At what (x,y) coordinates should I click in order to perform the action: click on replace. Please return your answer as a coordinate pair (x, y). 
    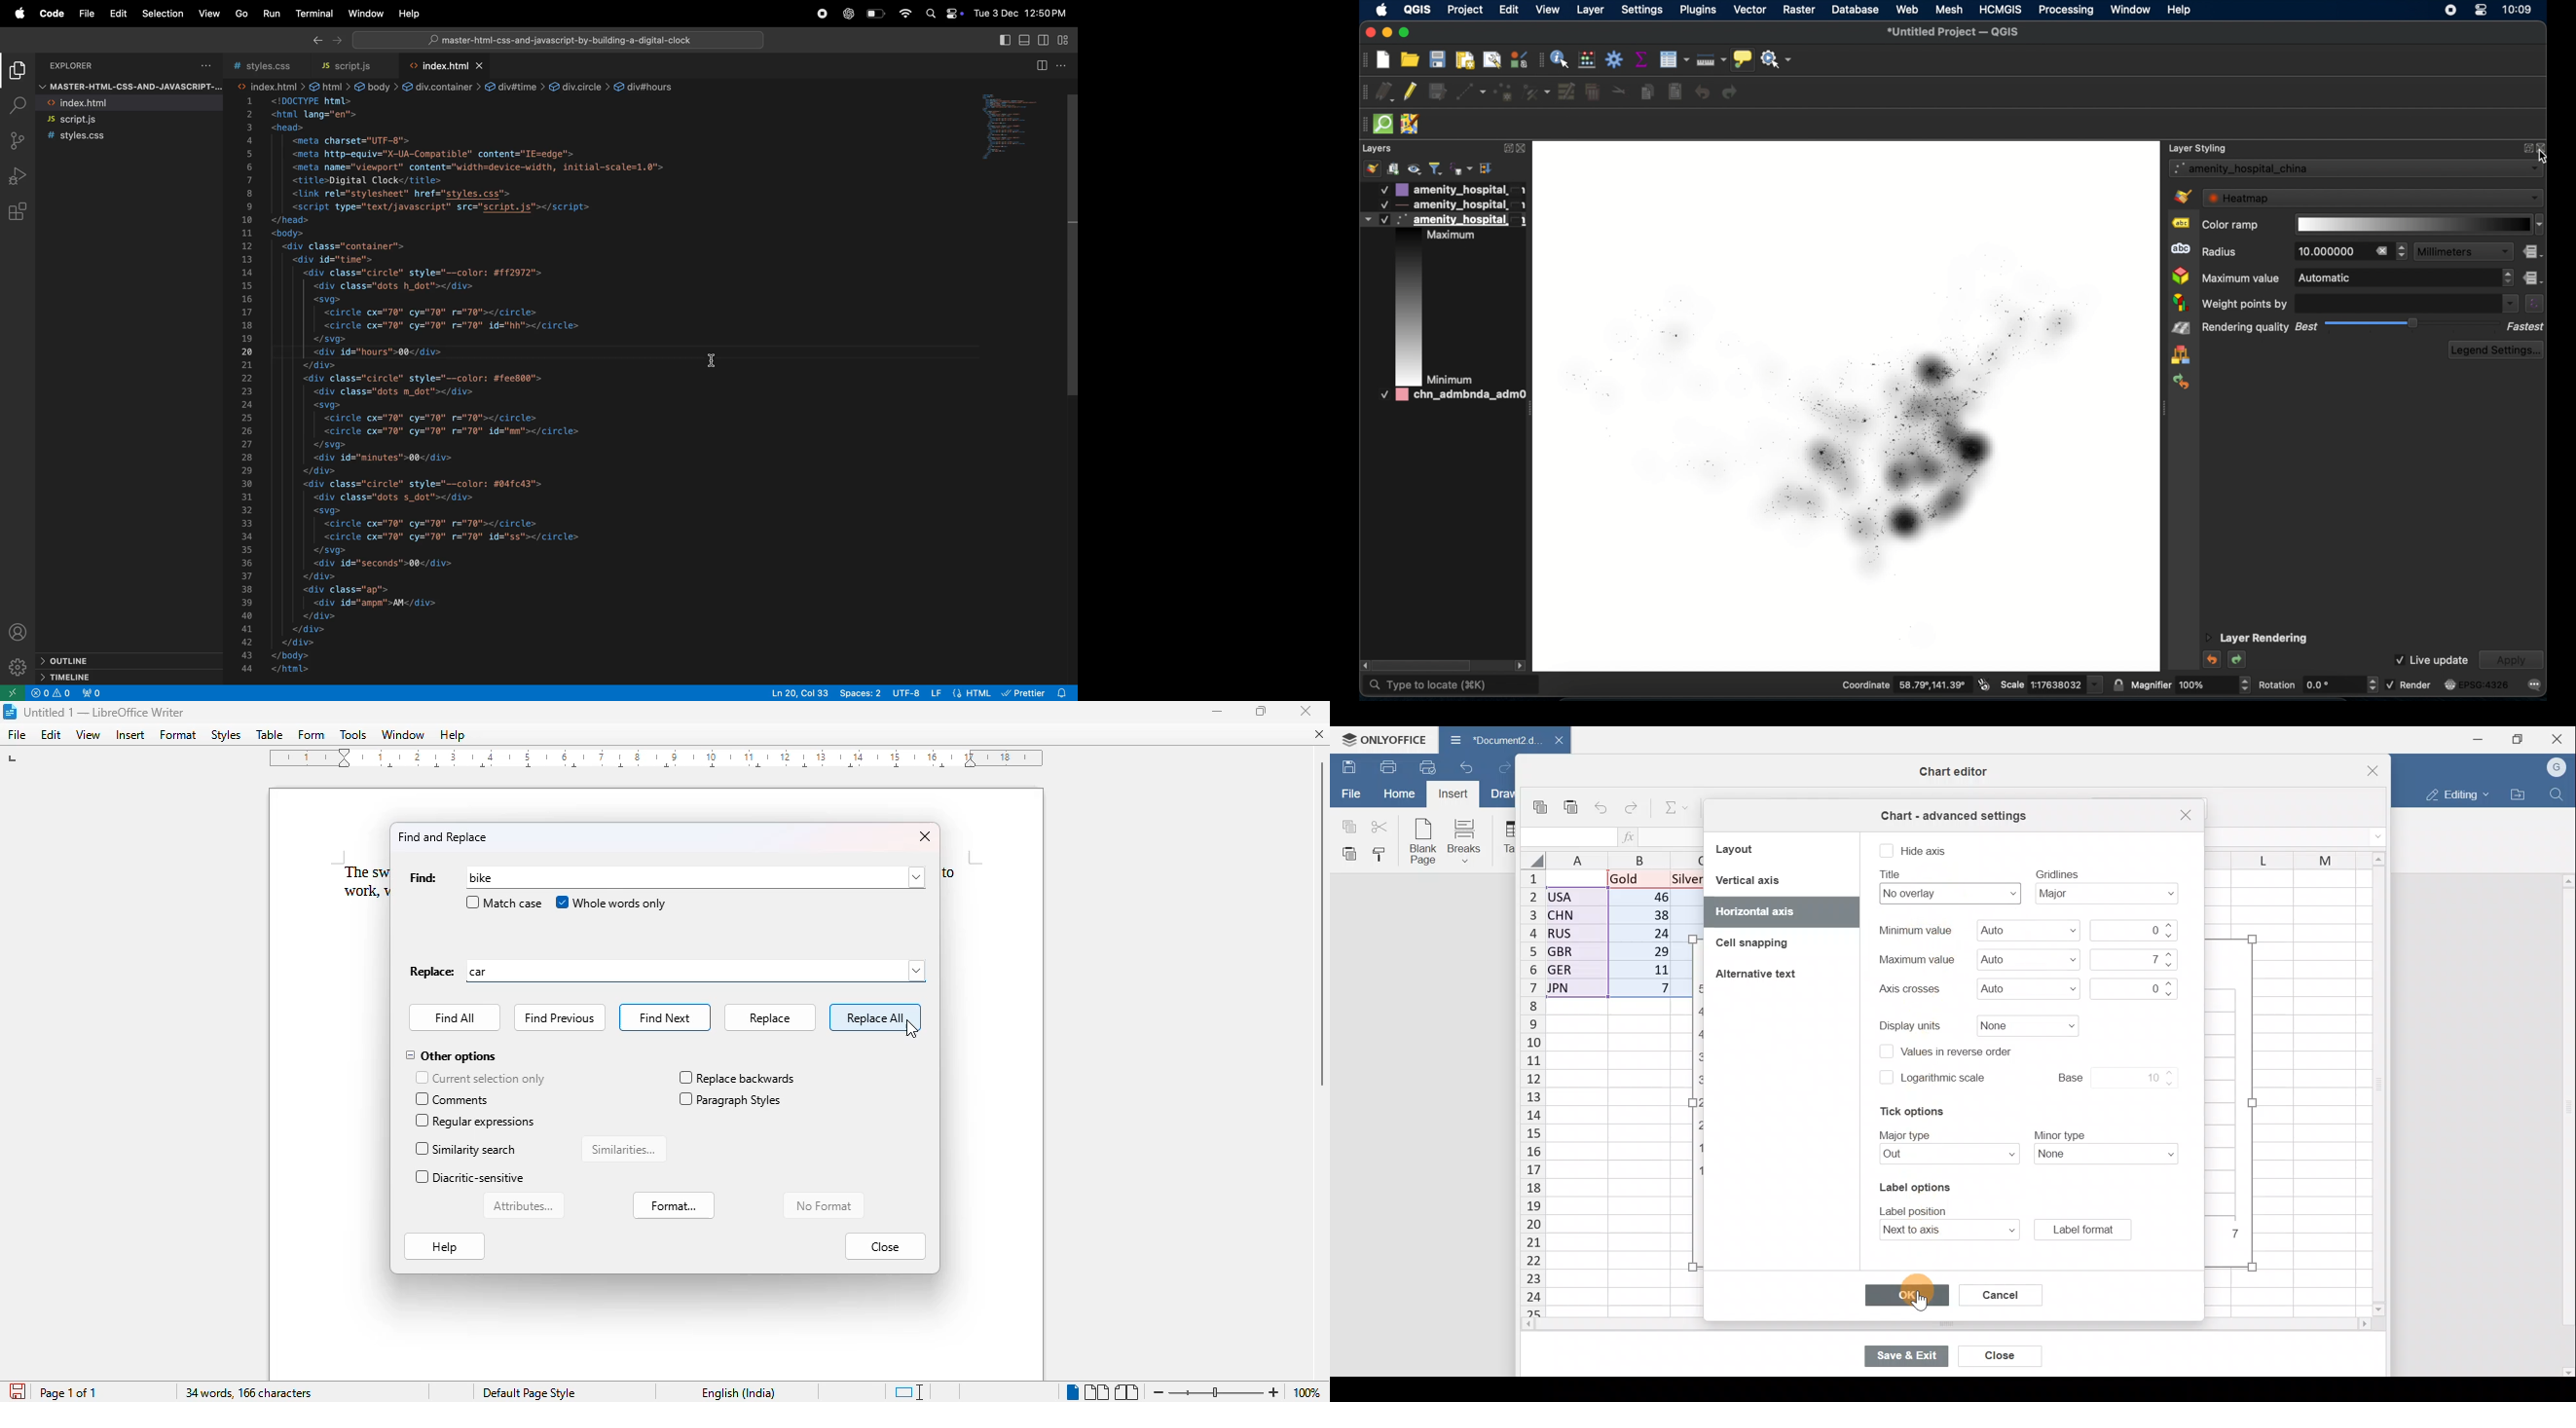
    Looking at the image, I should click on (769, 1017).